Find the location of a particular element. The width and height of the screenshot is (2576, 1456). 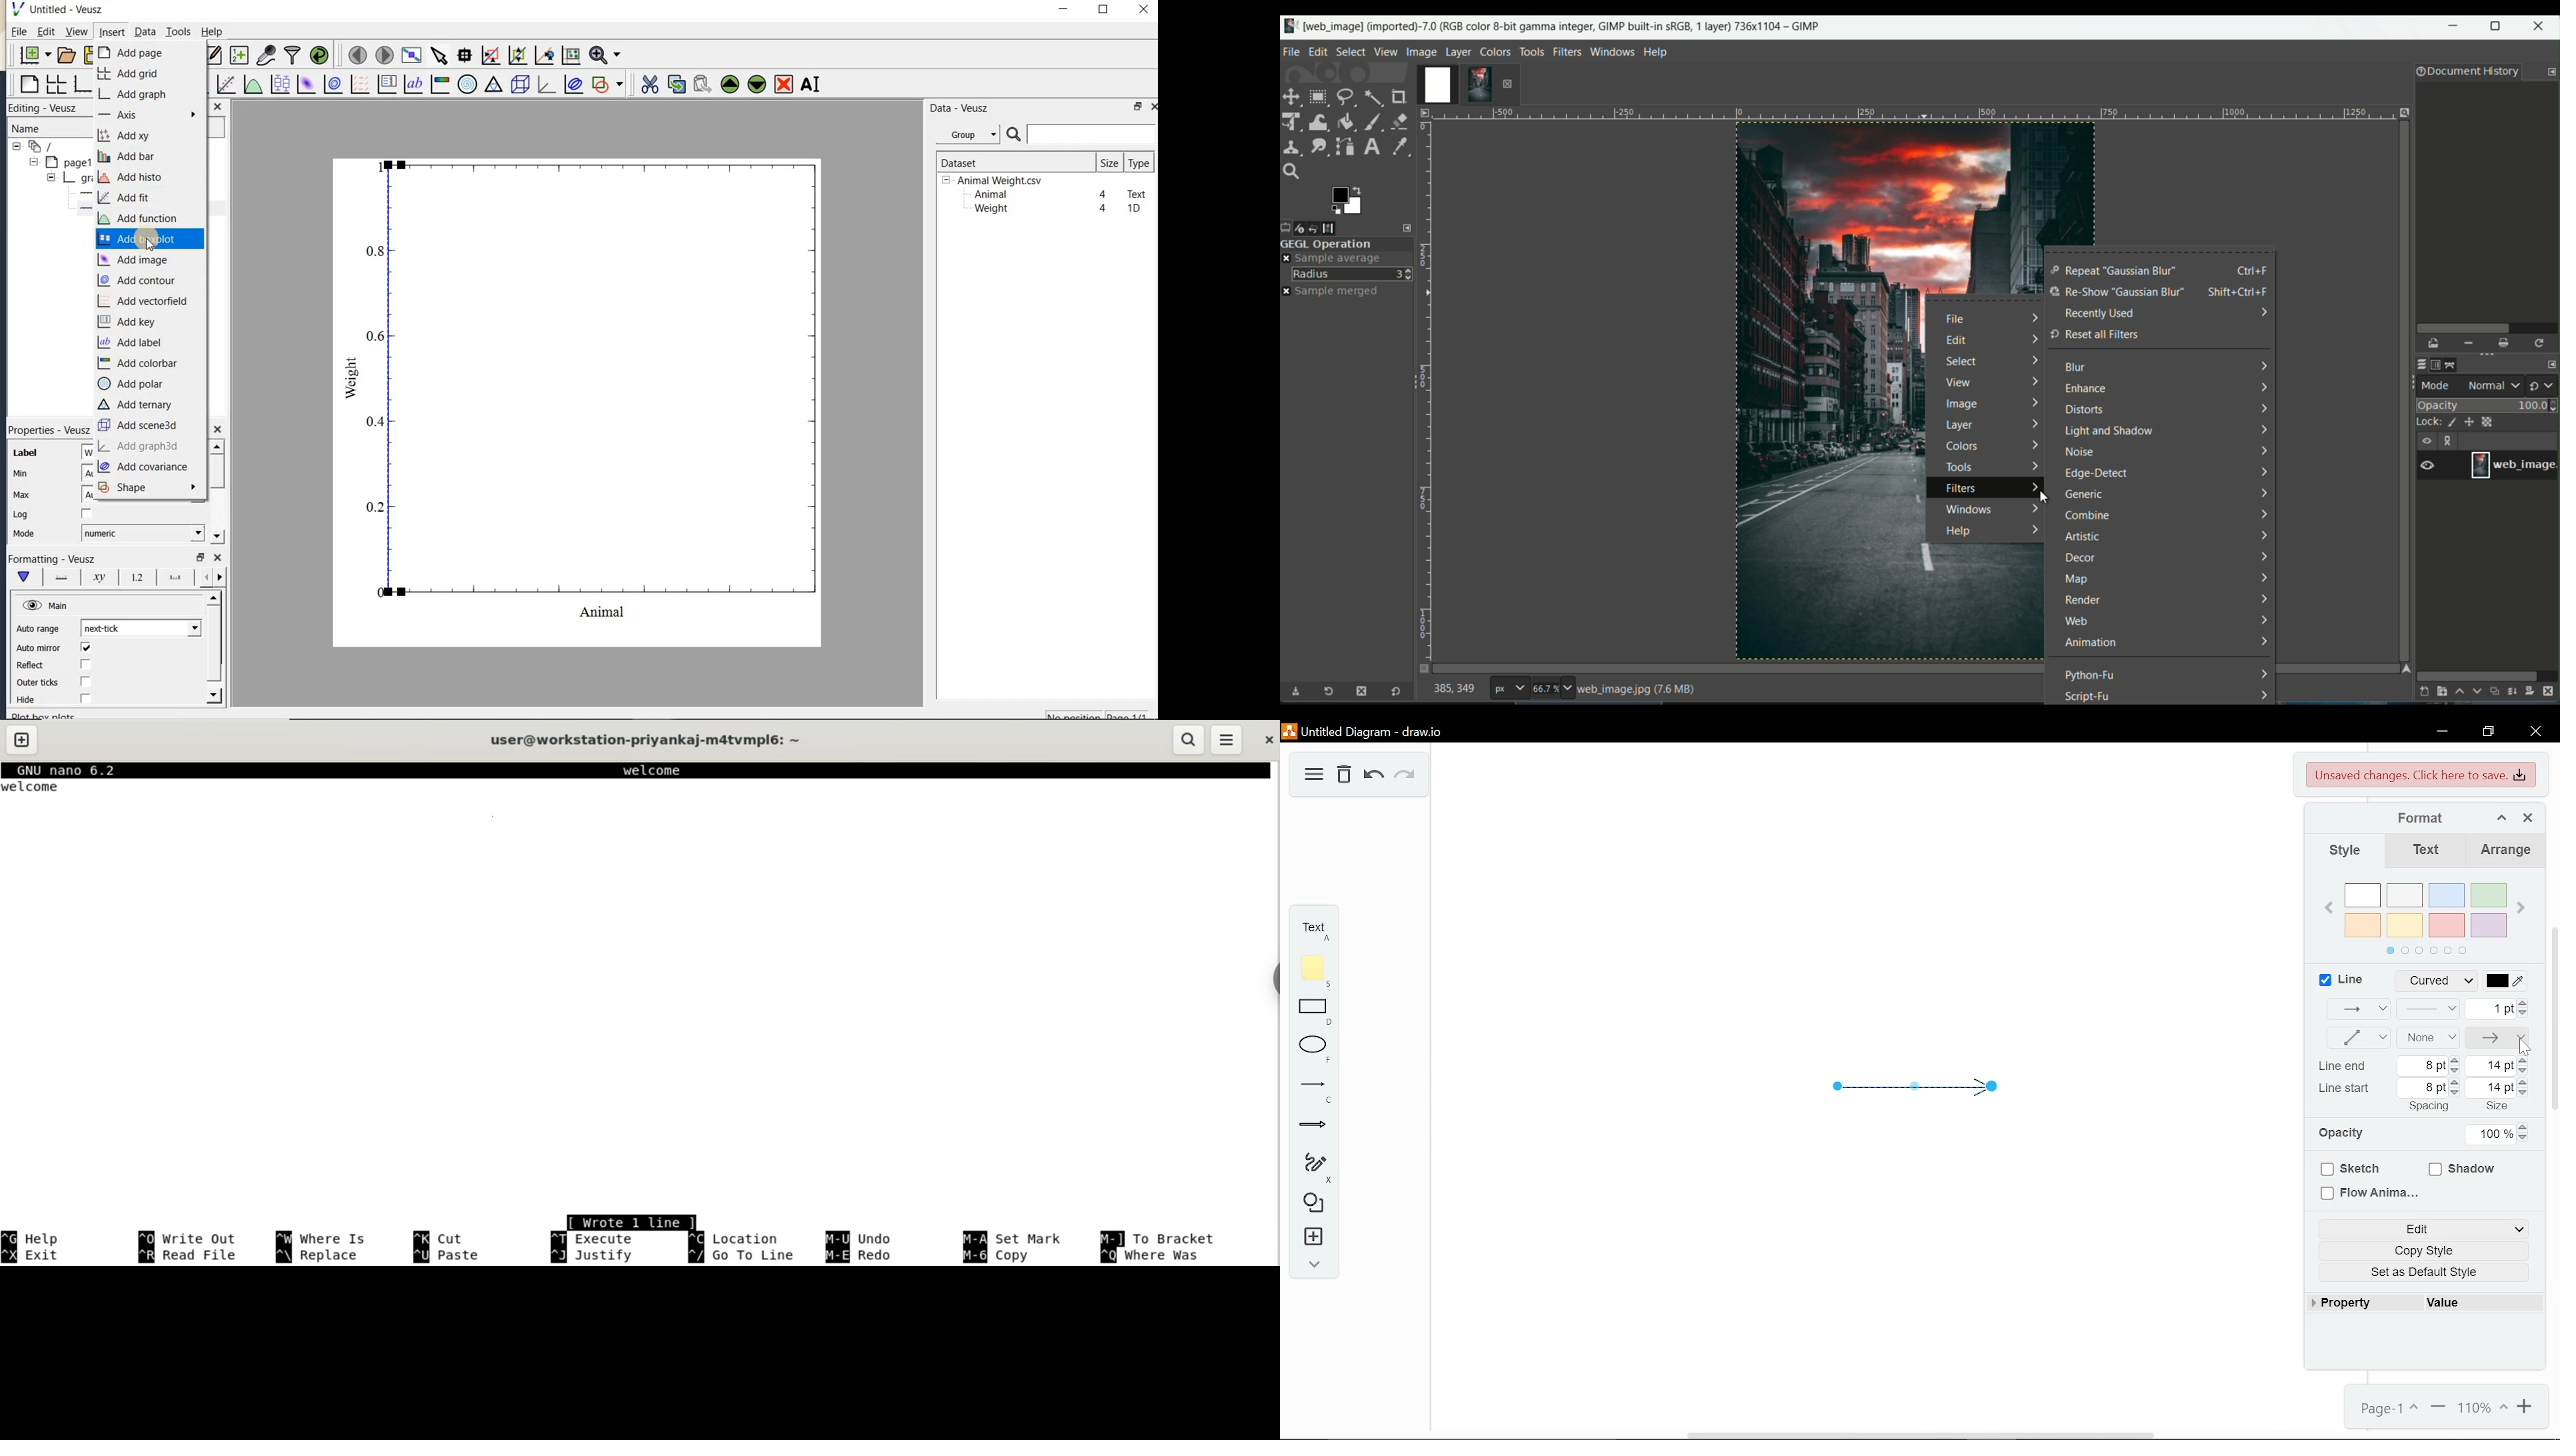

axis line is located at coordinates (59, 577).